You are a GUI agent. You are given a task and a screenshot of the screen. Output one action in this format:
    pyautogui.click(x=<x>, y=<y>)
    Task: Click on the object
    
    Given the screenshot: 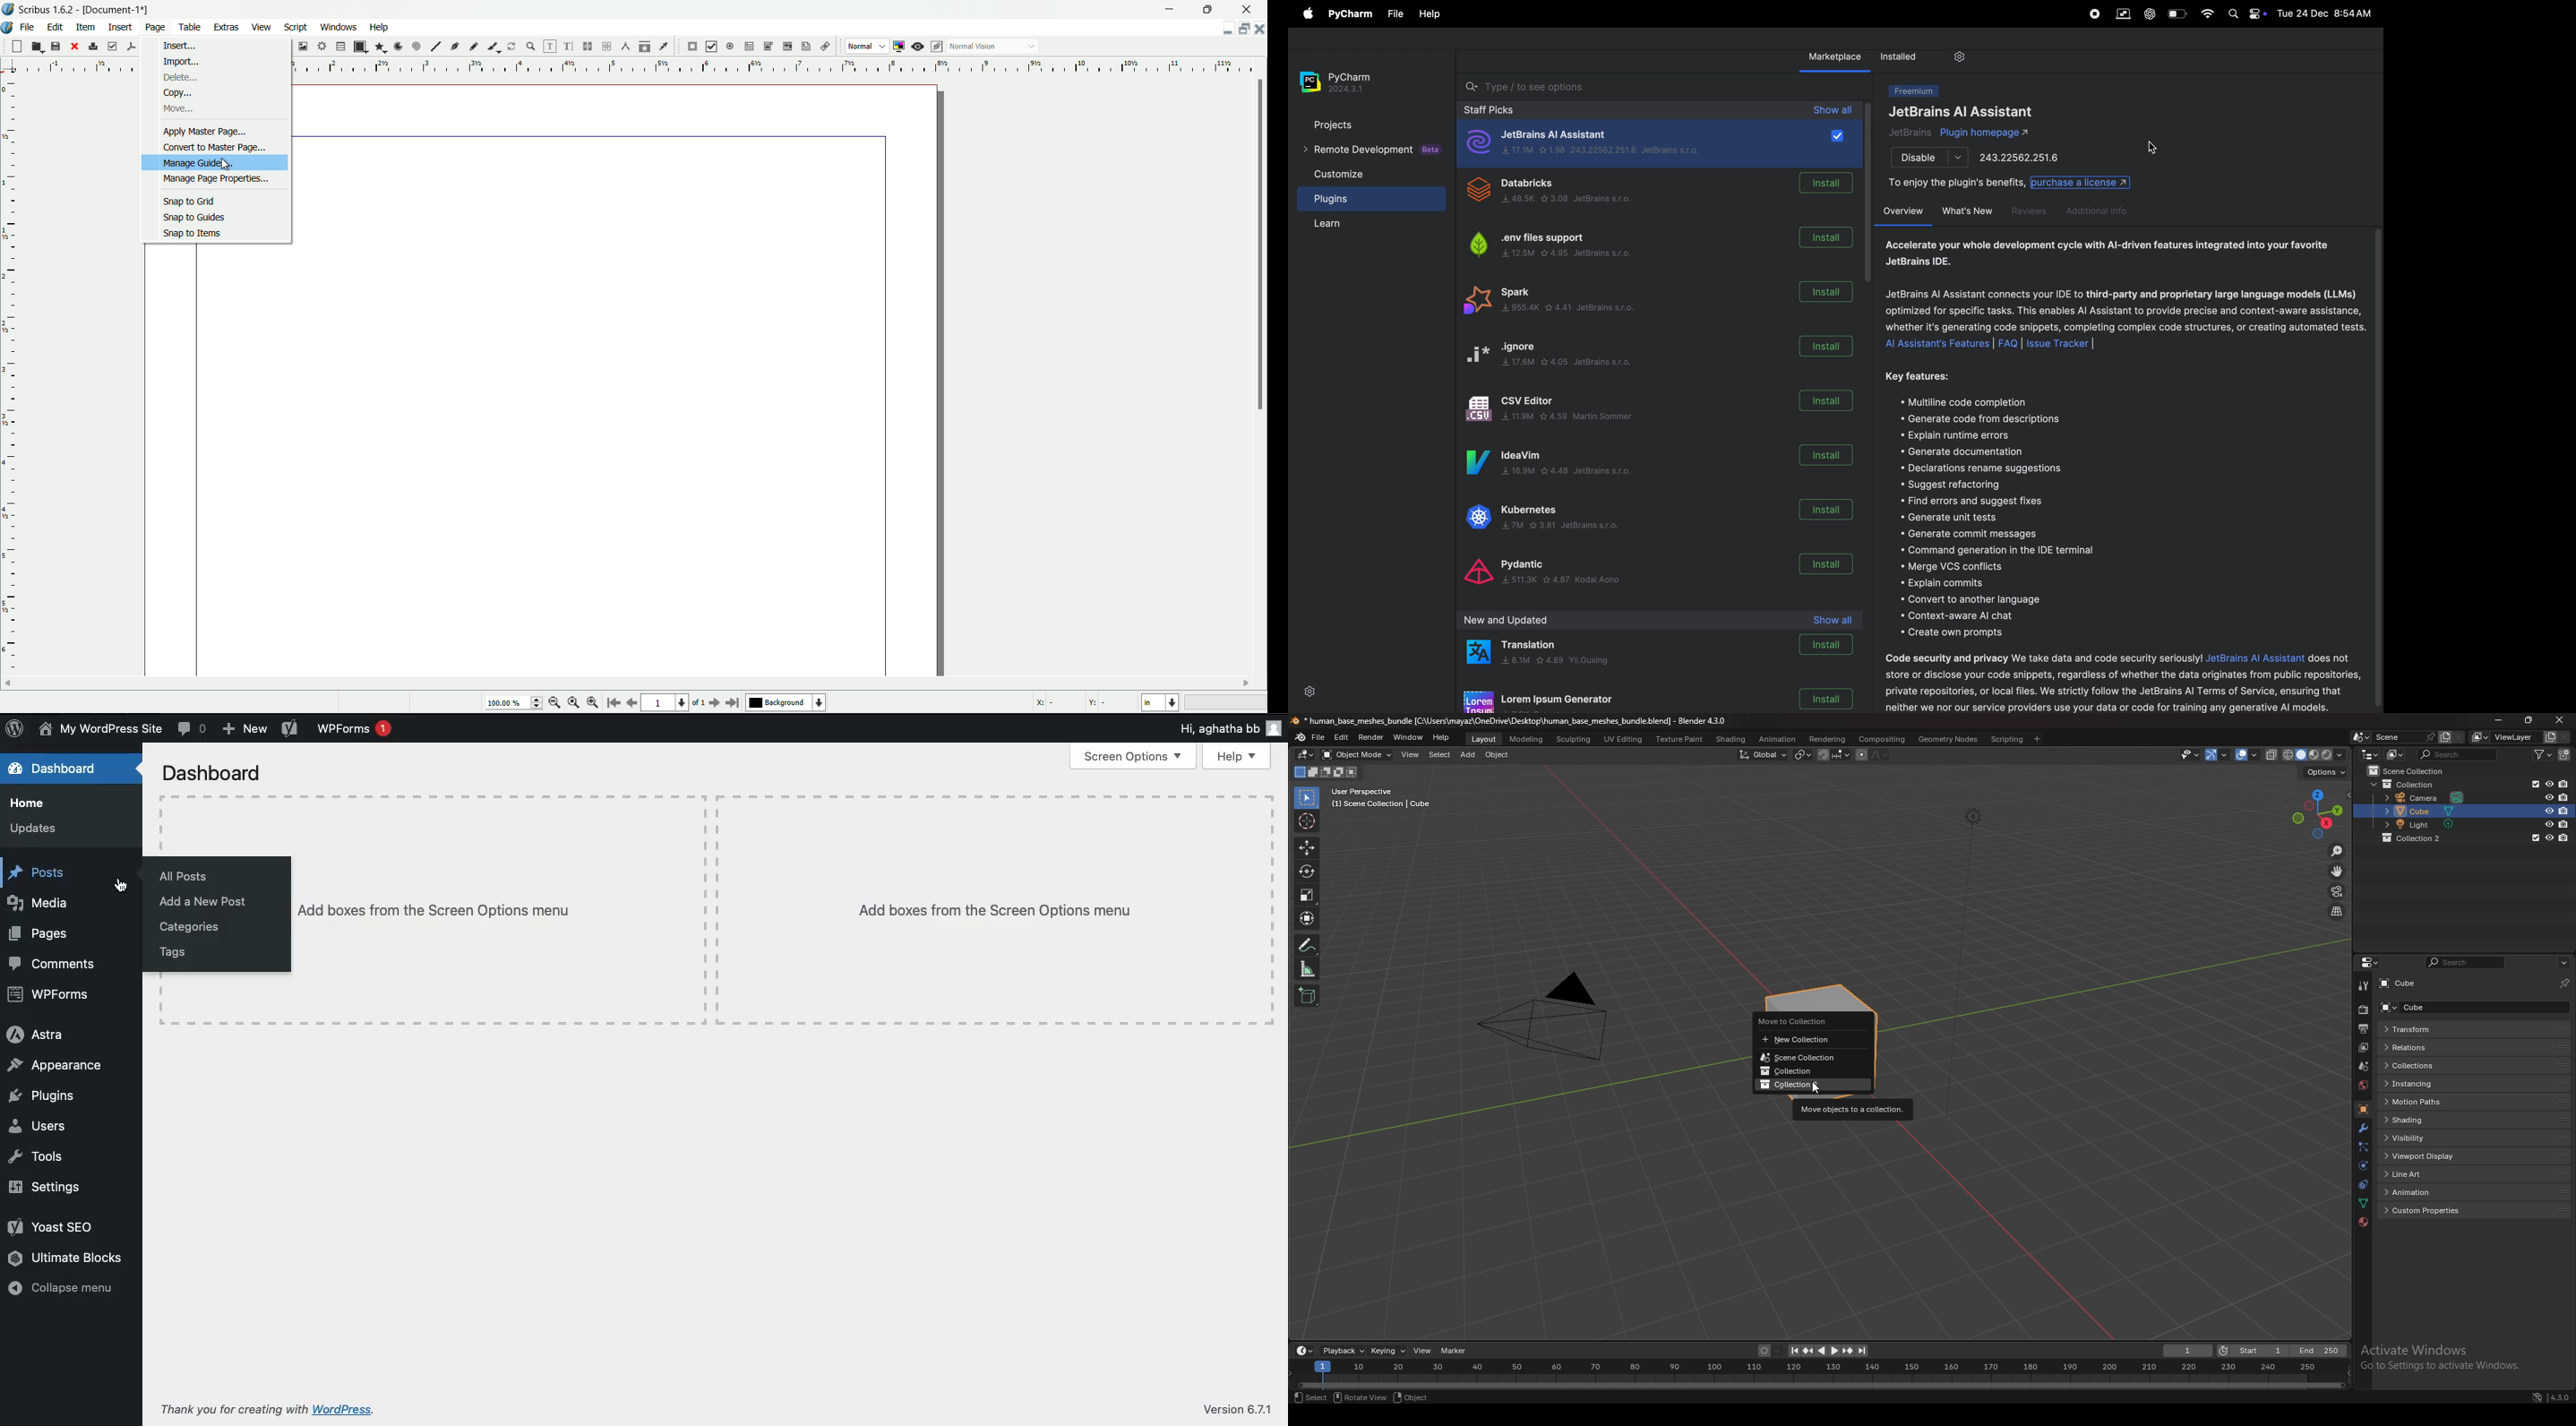 What is the action you would take?
    pyautogui.click(x=1498, y=755)
    